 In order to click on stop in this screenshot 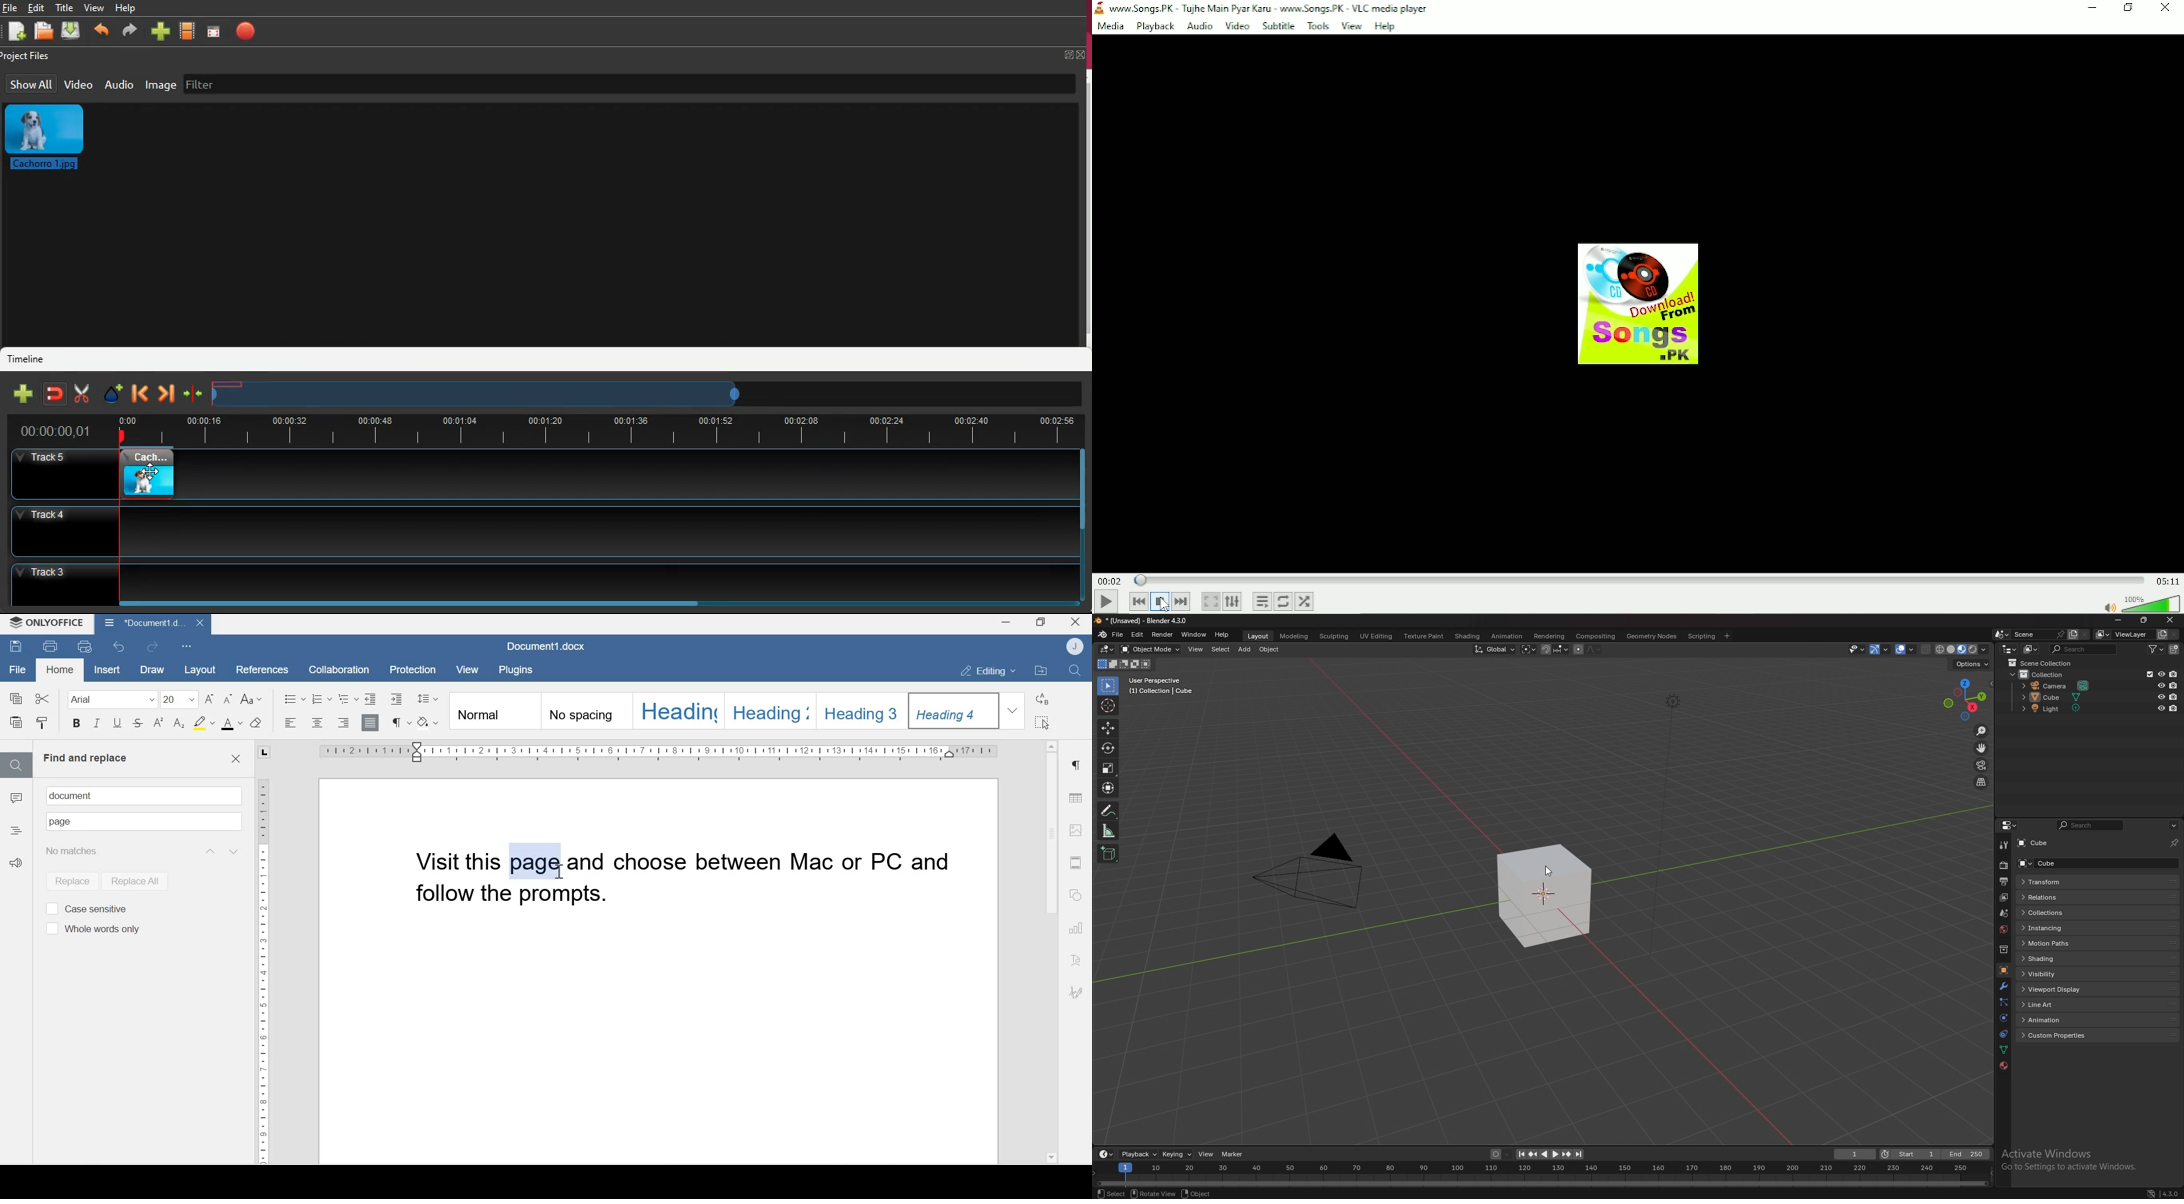, I will do `click(249, 34)`.